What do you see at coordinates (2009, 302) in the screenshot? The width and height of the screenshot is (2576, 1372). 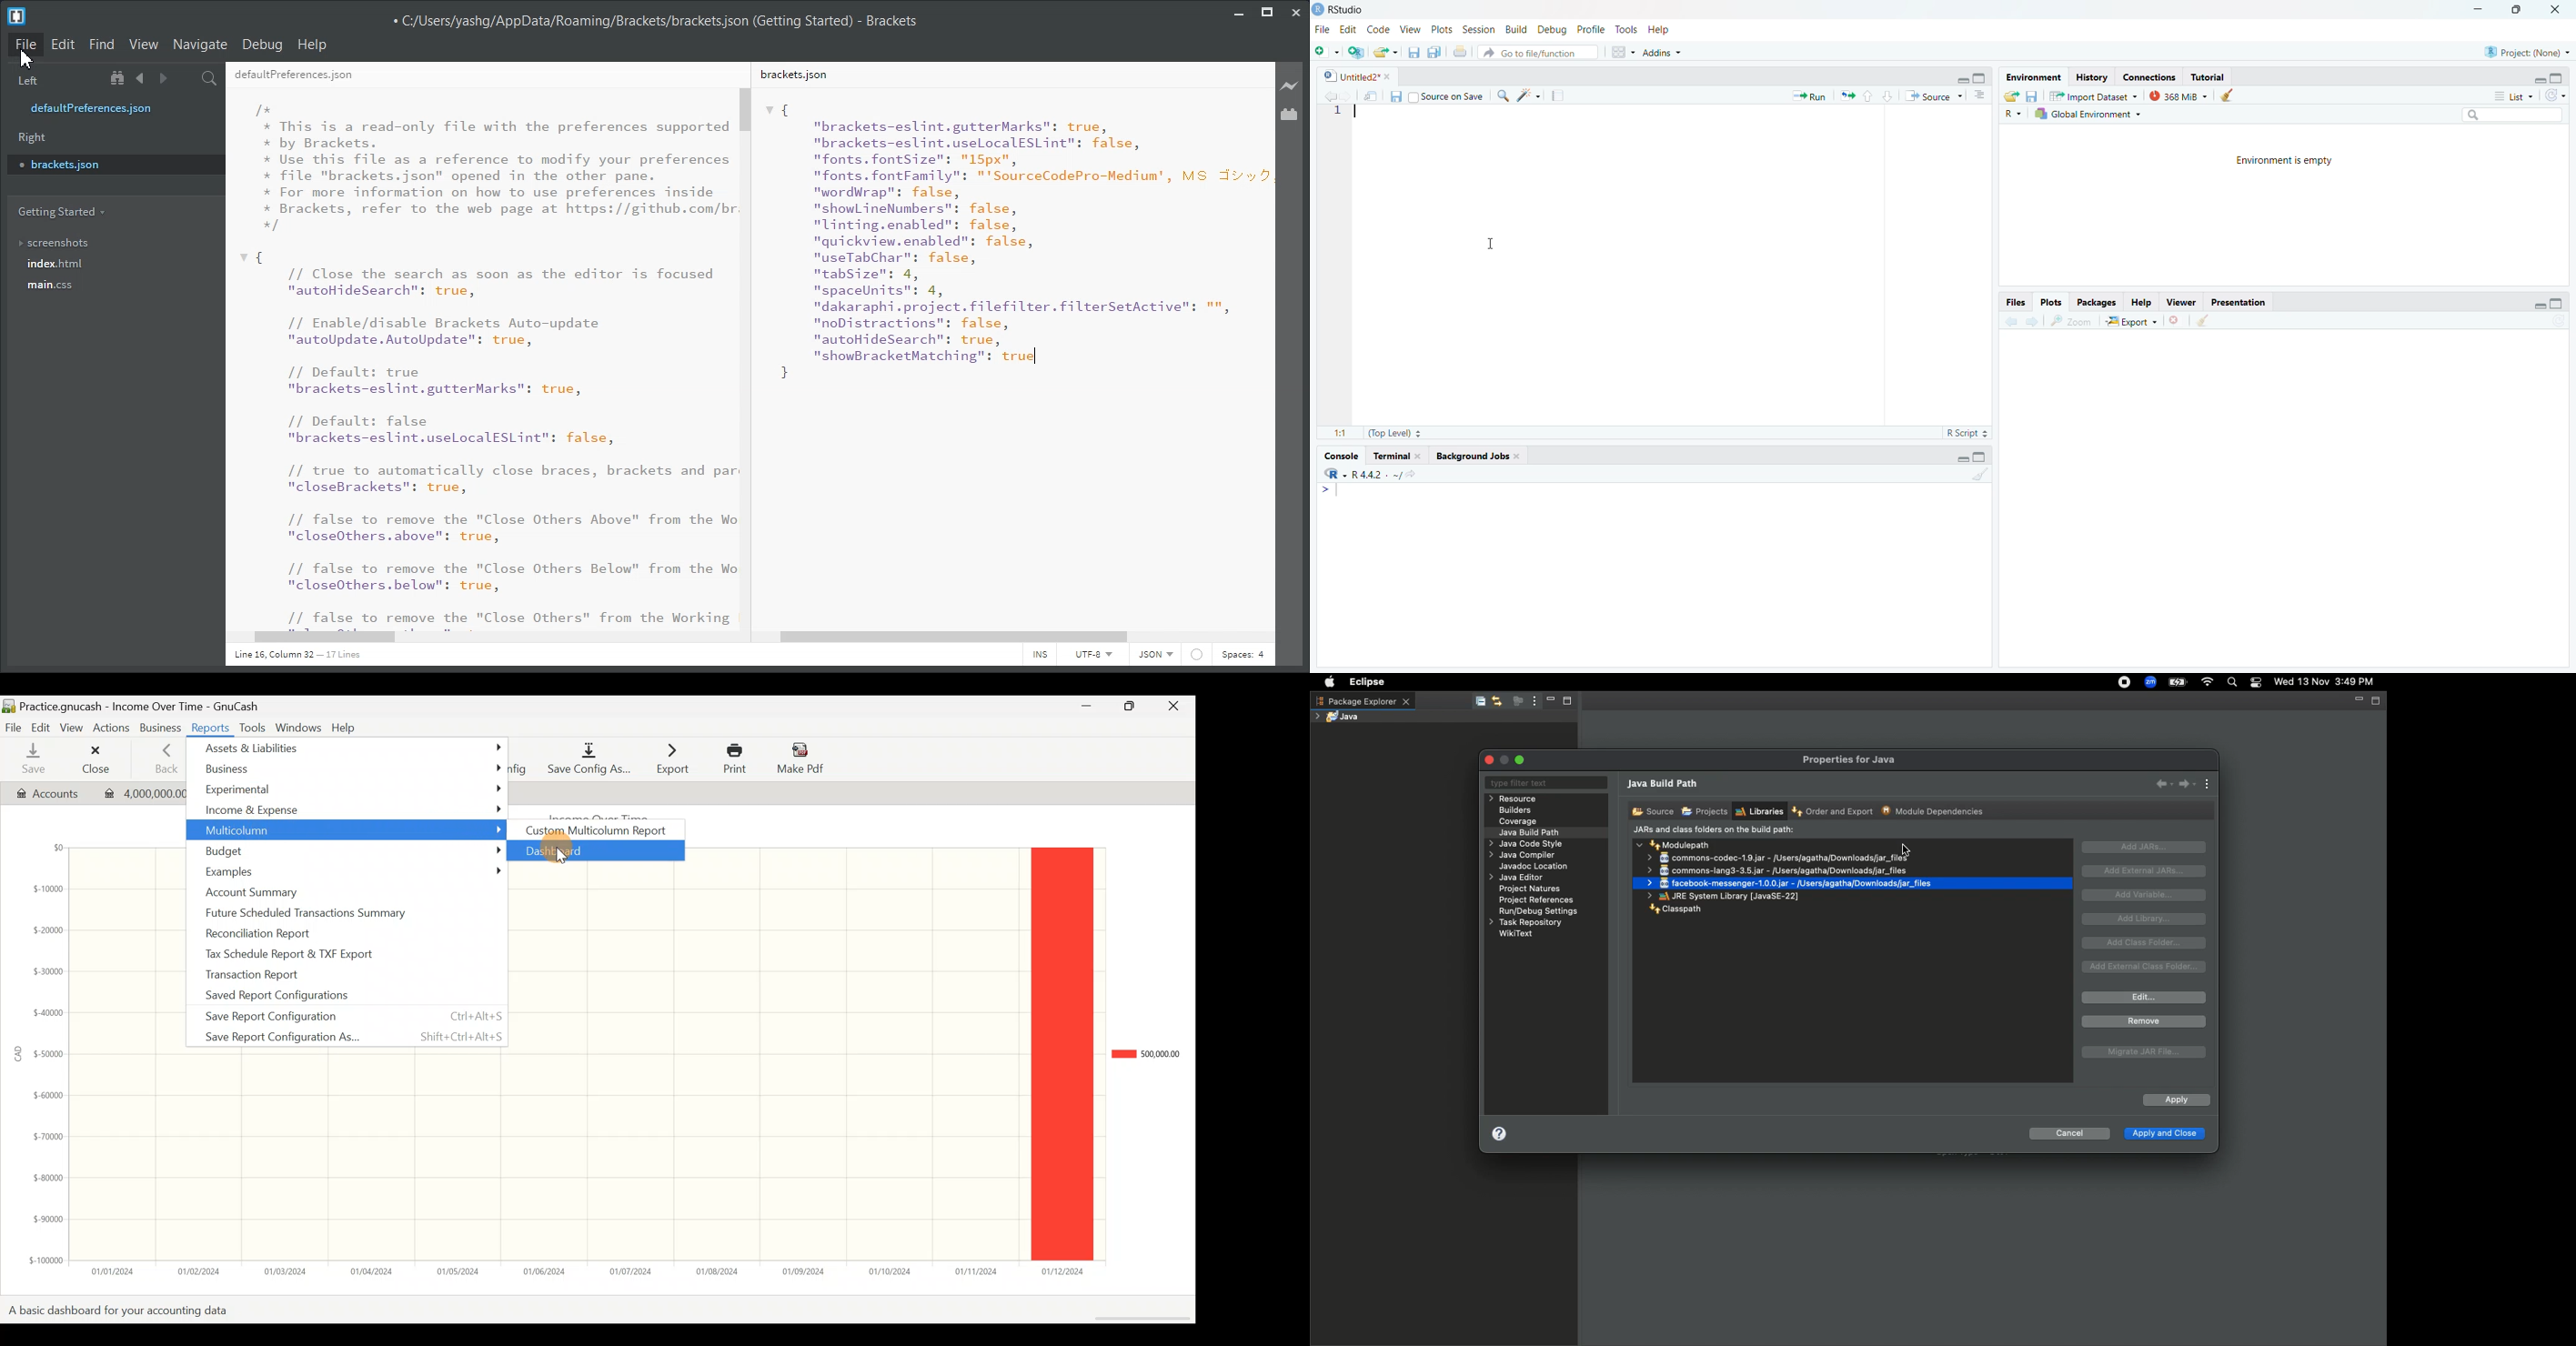 I see `Files` at bounding box center [2009, 302].